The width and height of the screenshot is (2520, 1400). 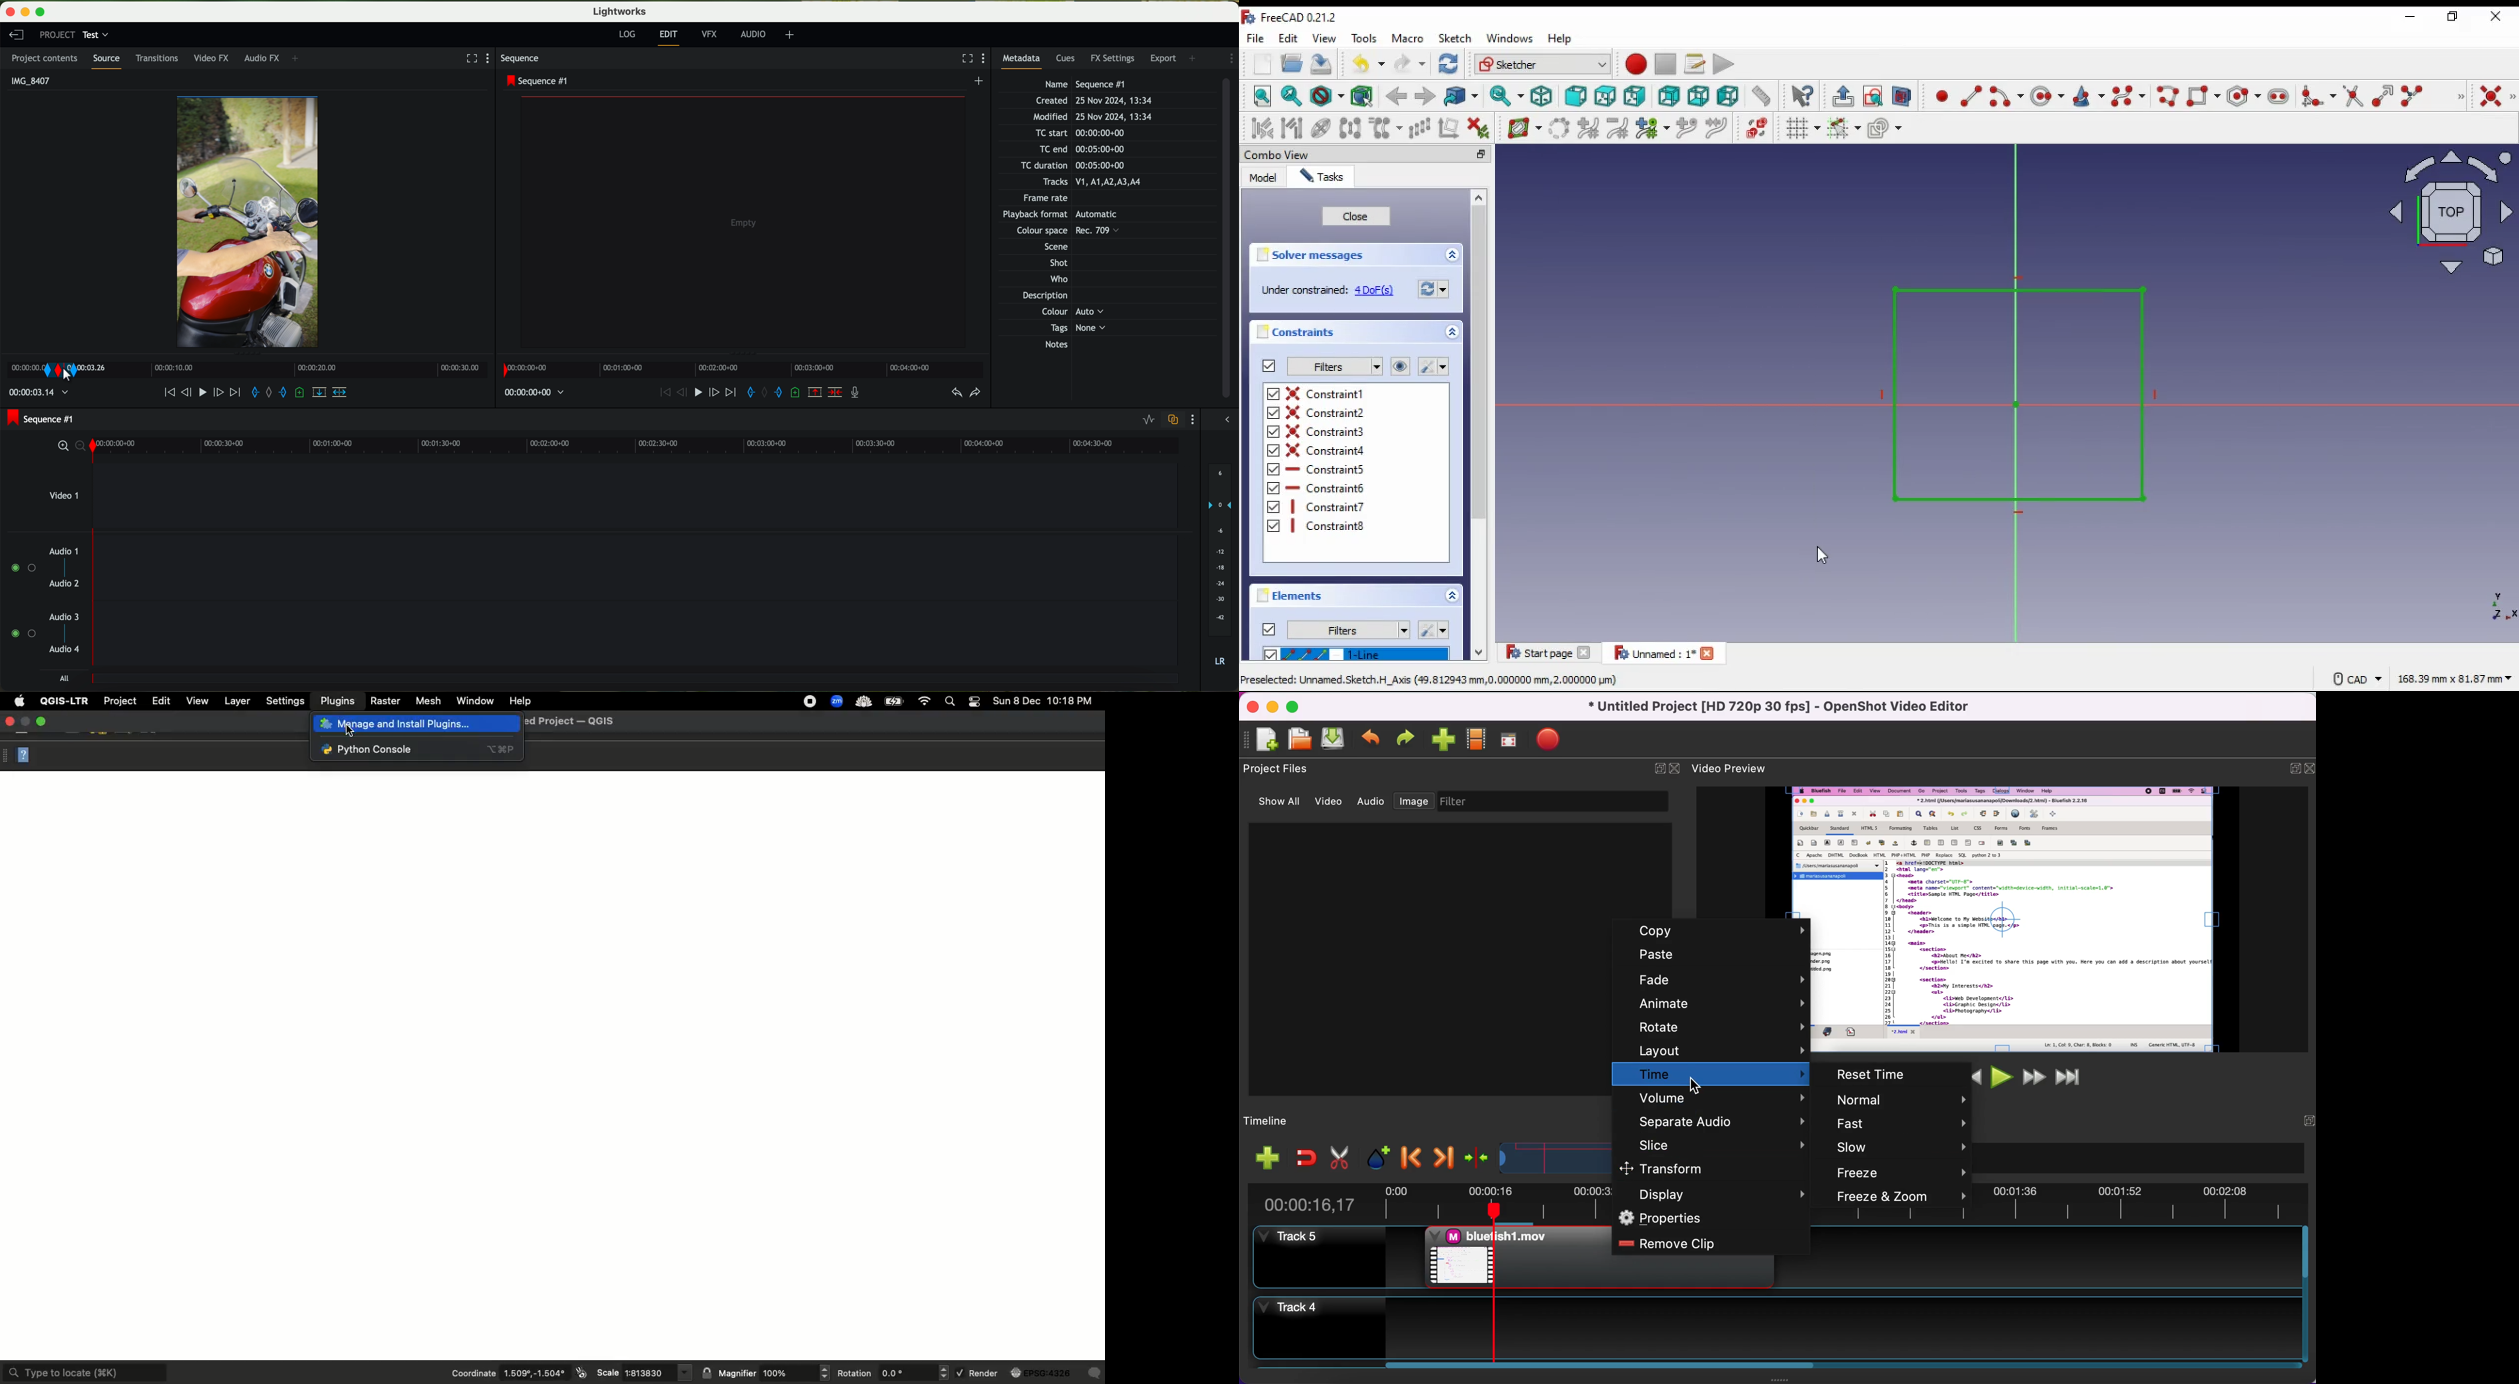 I want to click on insert knot, so click(x=1686, y=129).